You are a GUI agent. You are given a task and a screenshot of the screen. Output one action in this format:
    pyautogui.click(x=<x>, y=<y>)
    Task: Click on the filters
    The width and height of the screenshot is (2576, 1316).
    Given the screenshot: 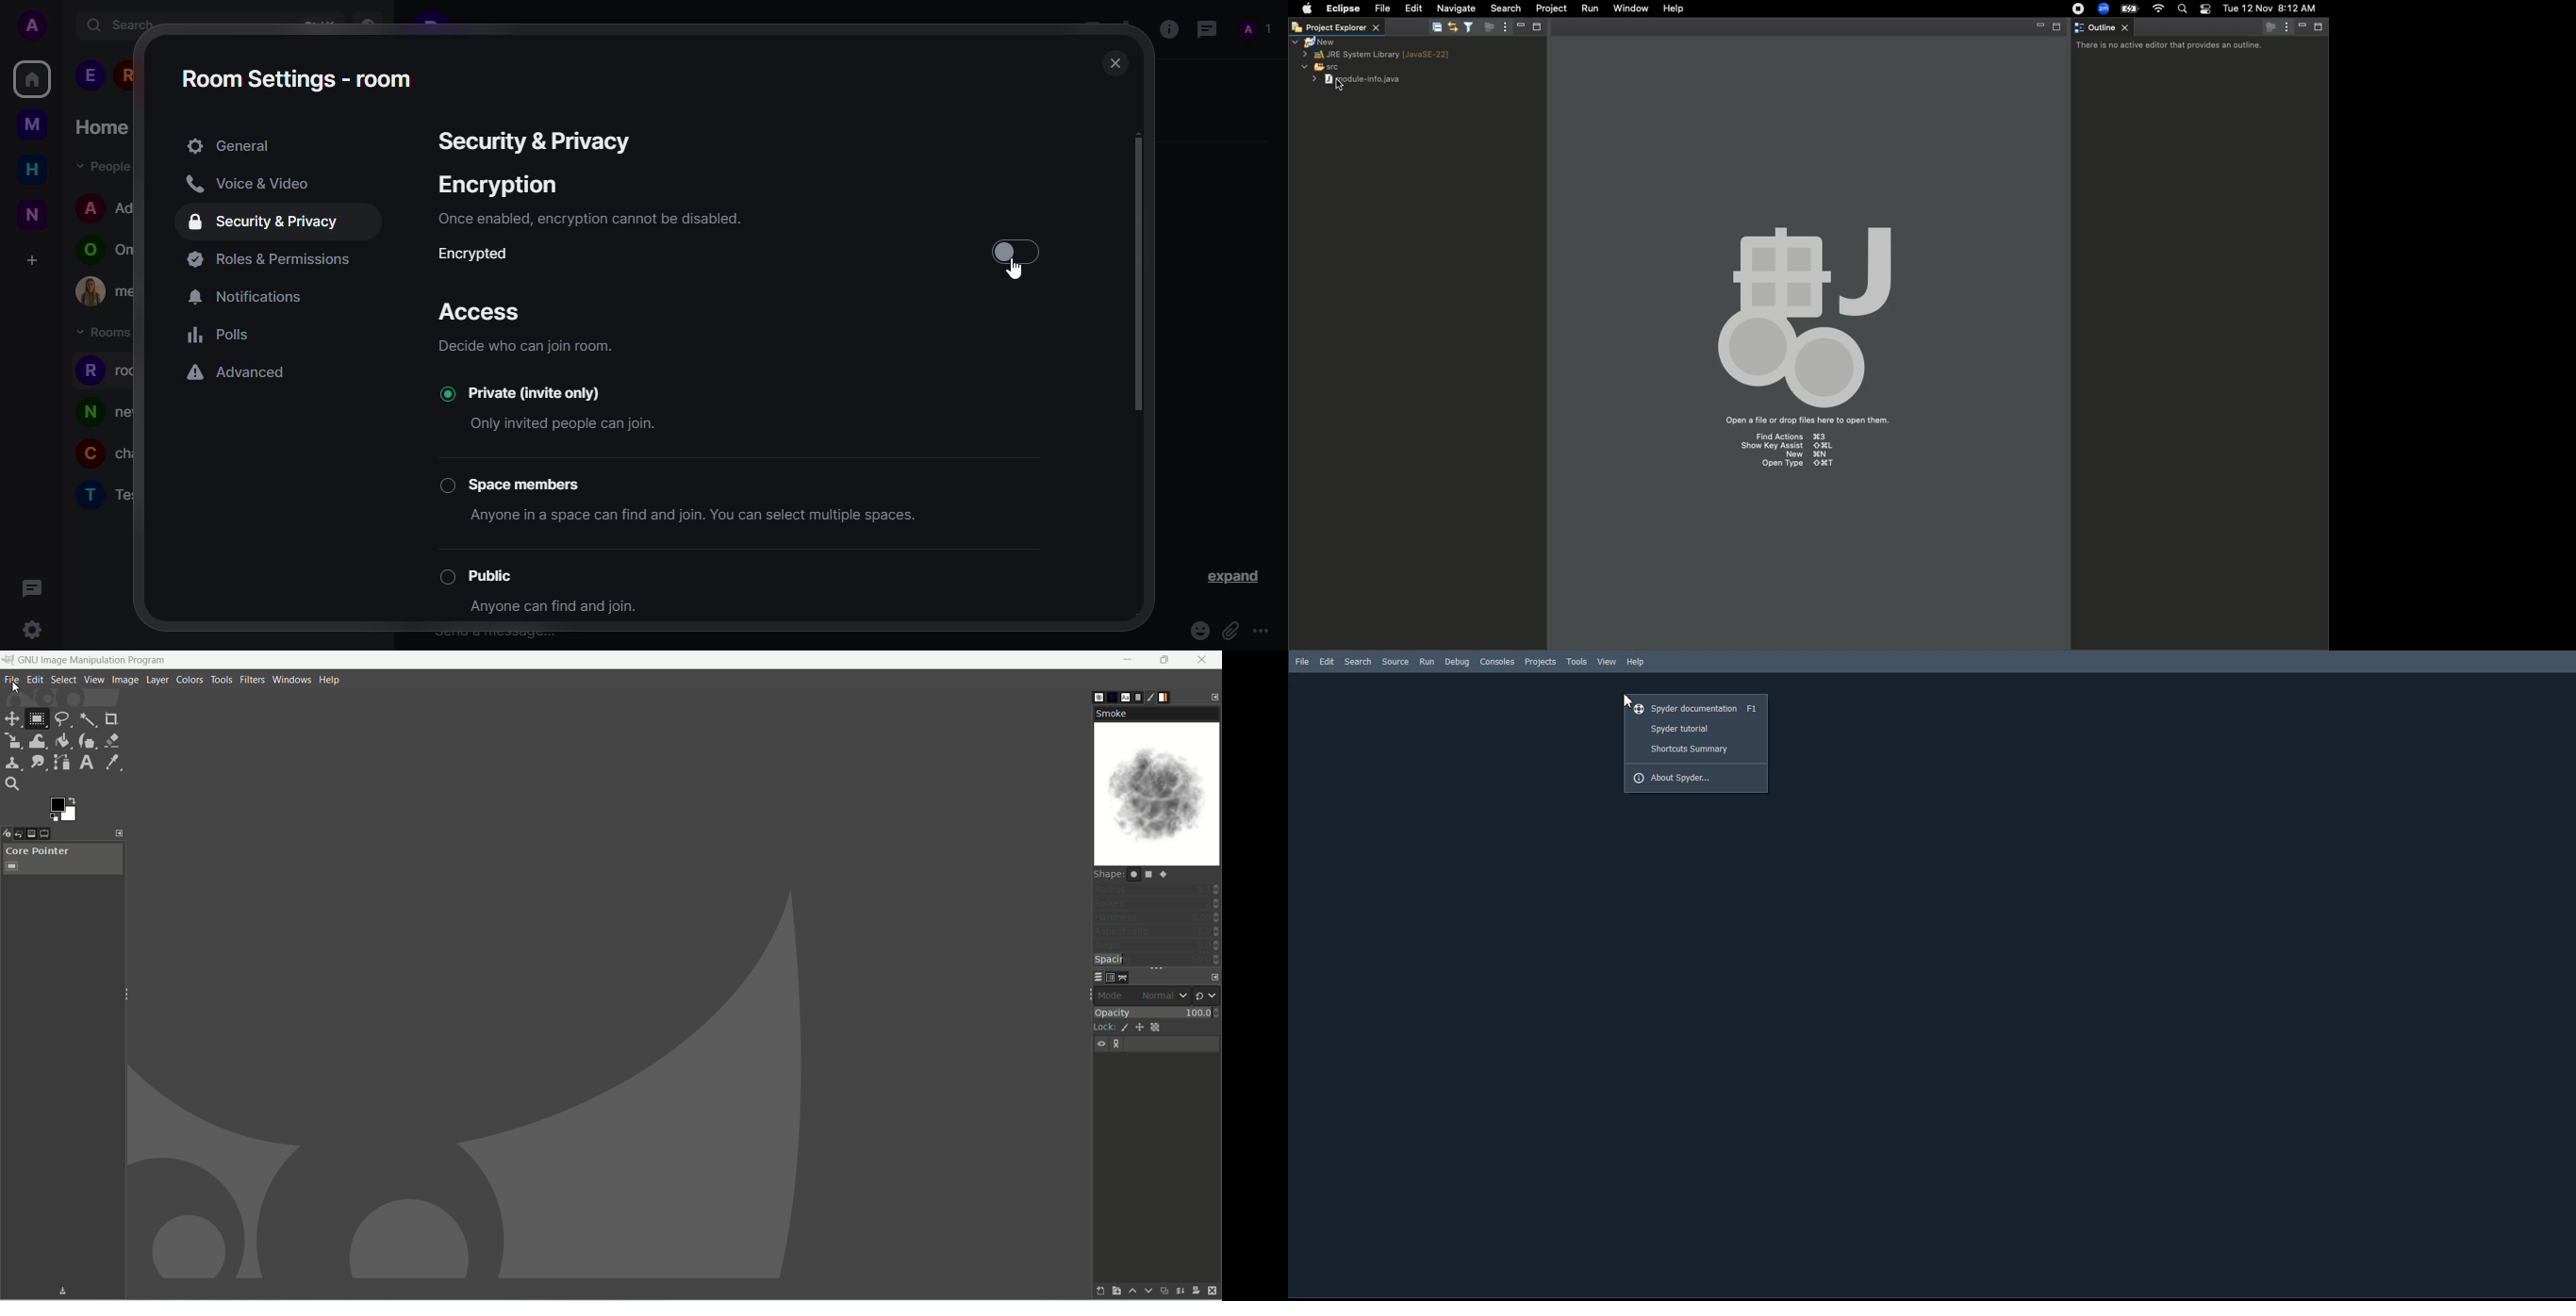 What is the action you would take?
    pyautogui.click(x=253, y=679)
    